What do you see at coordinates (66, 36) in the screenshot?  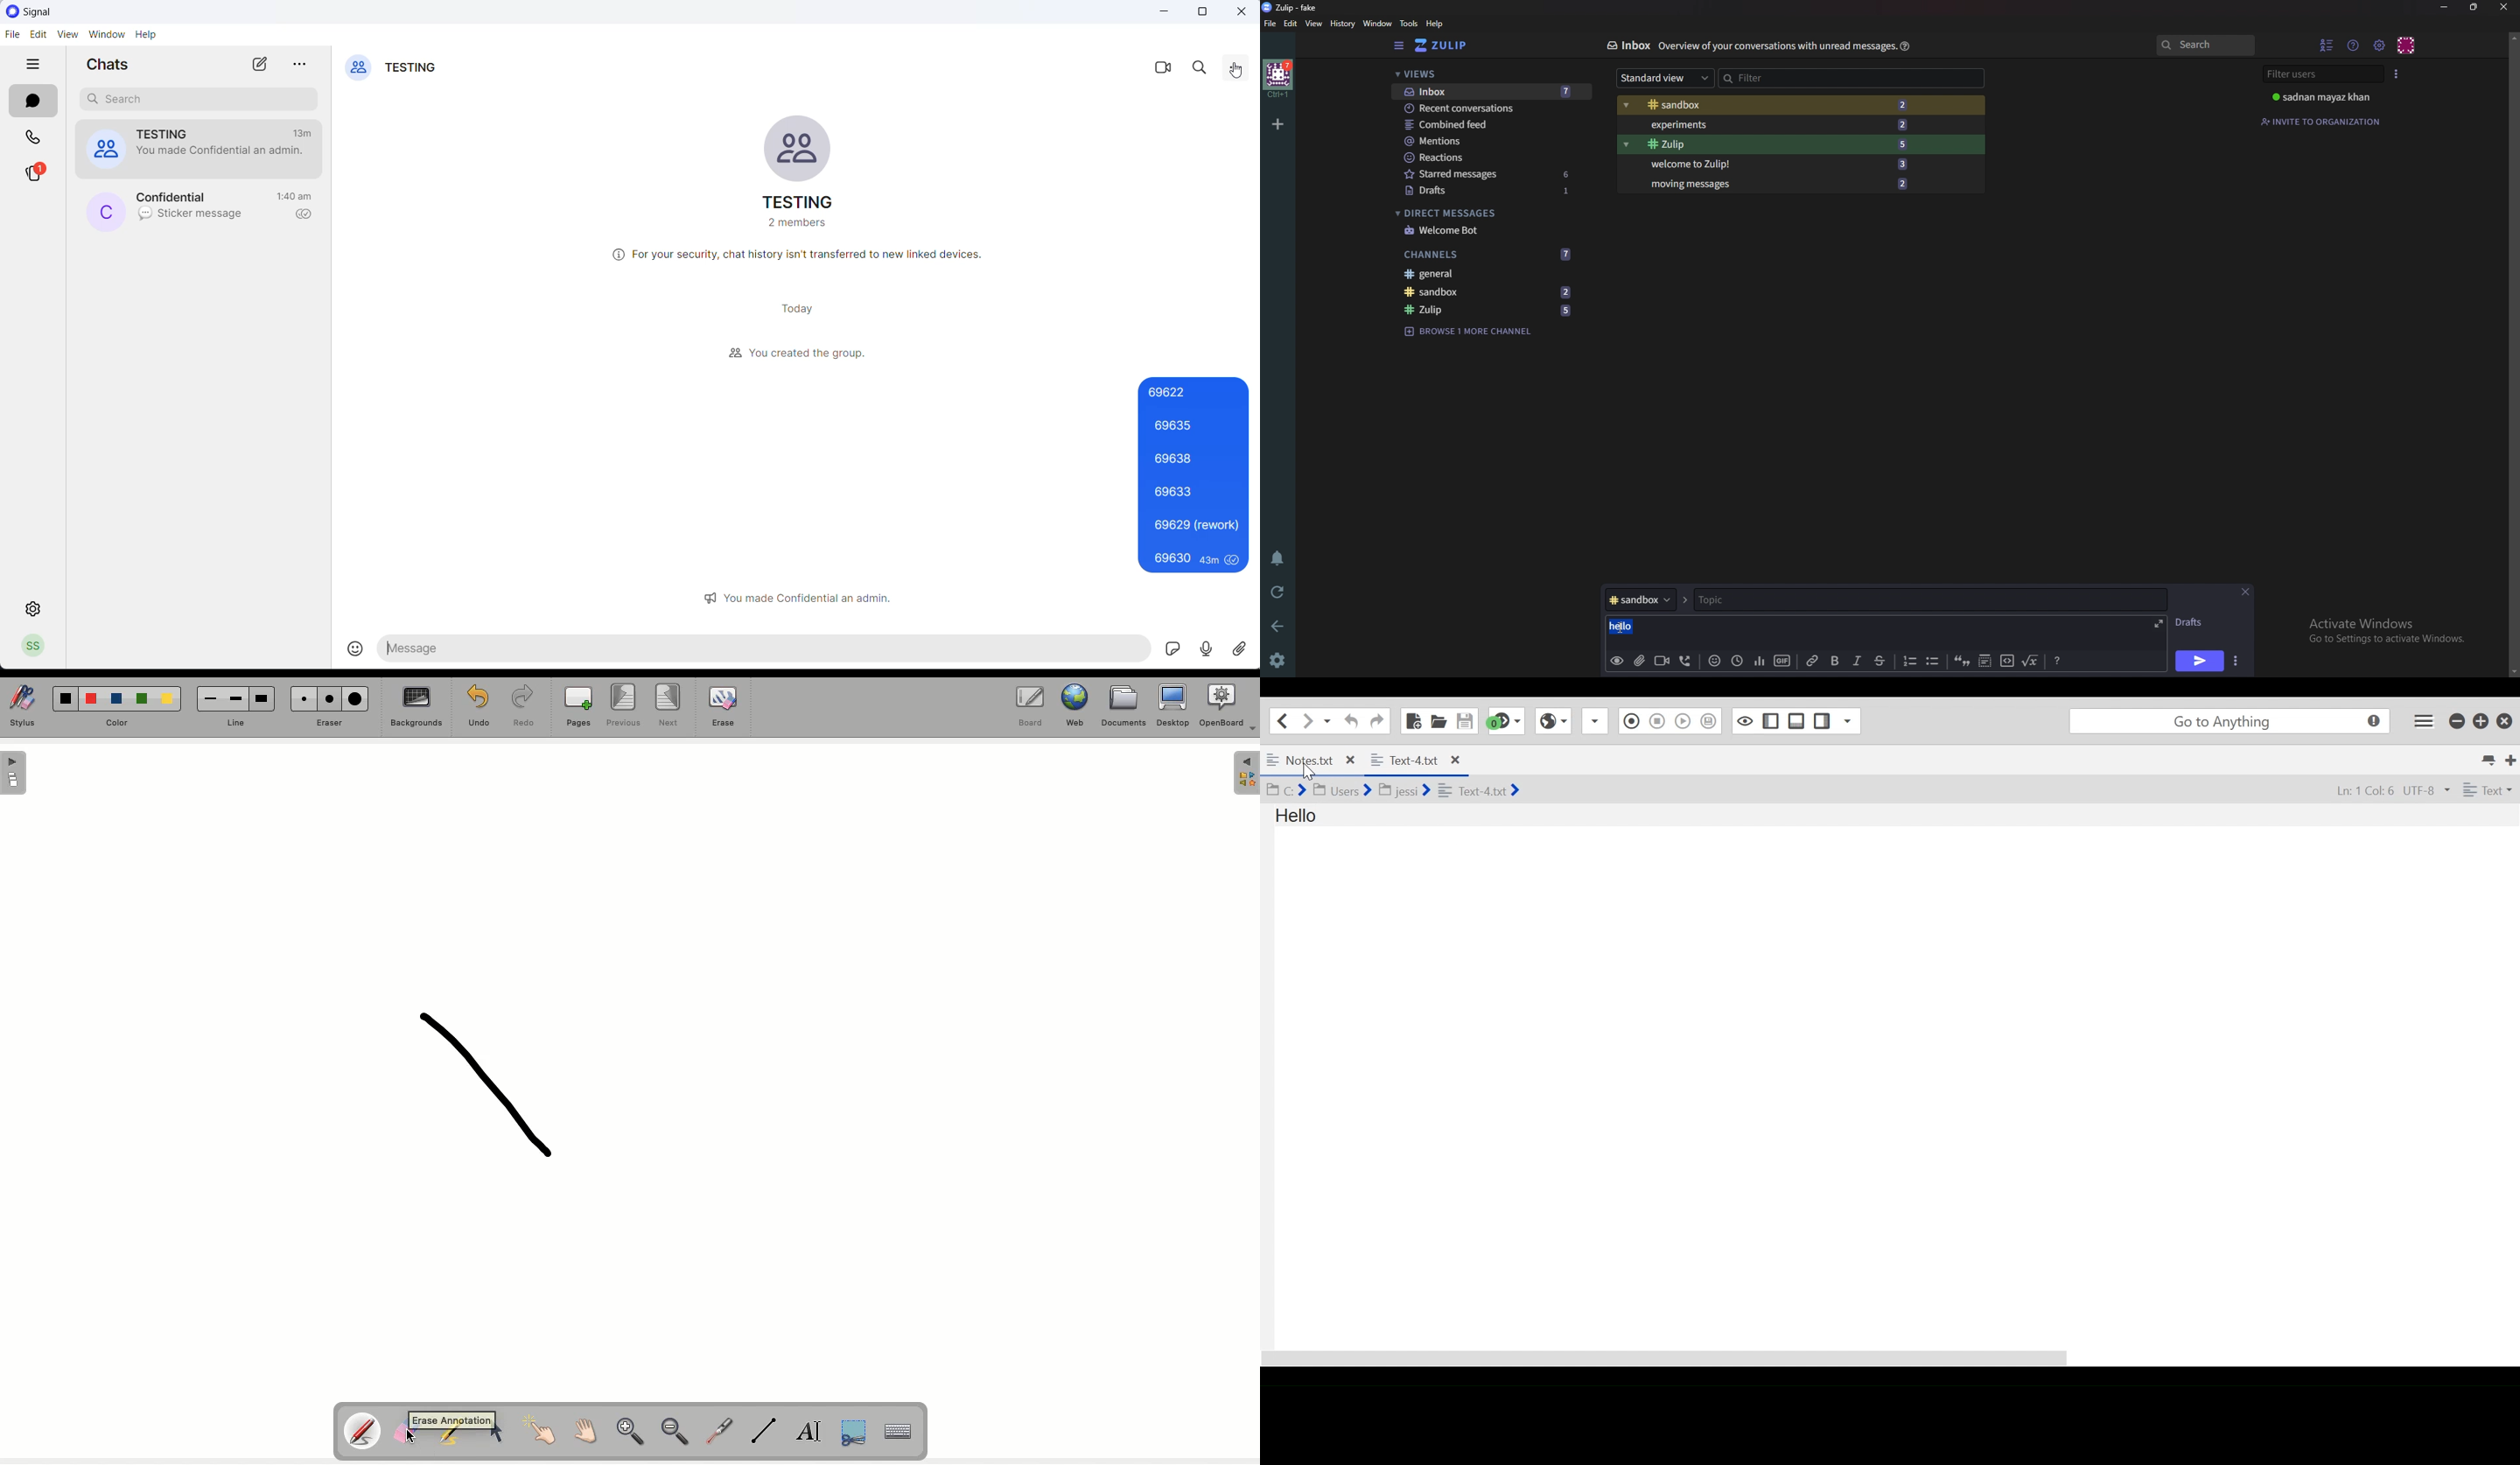 I see `view` at bounding box center [66, 36].